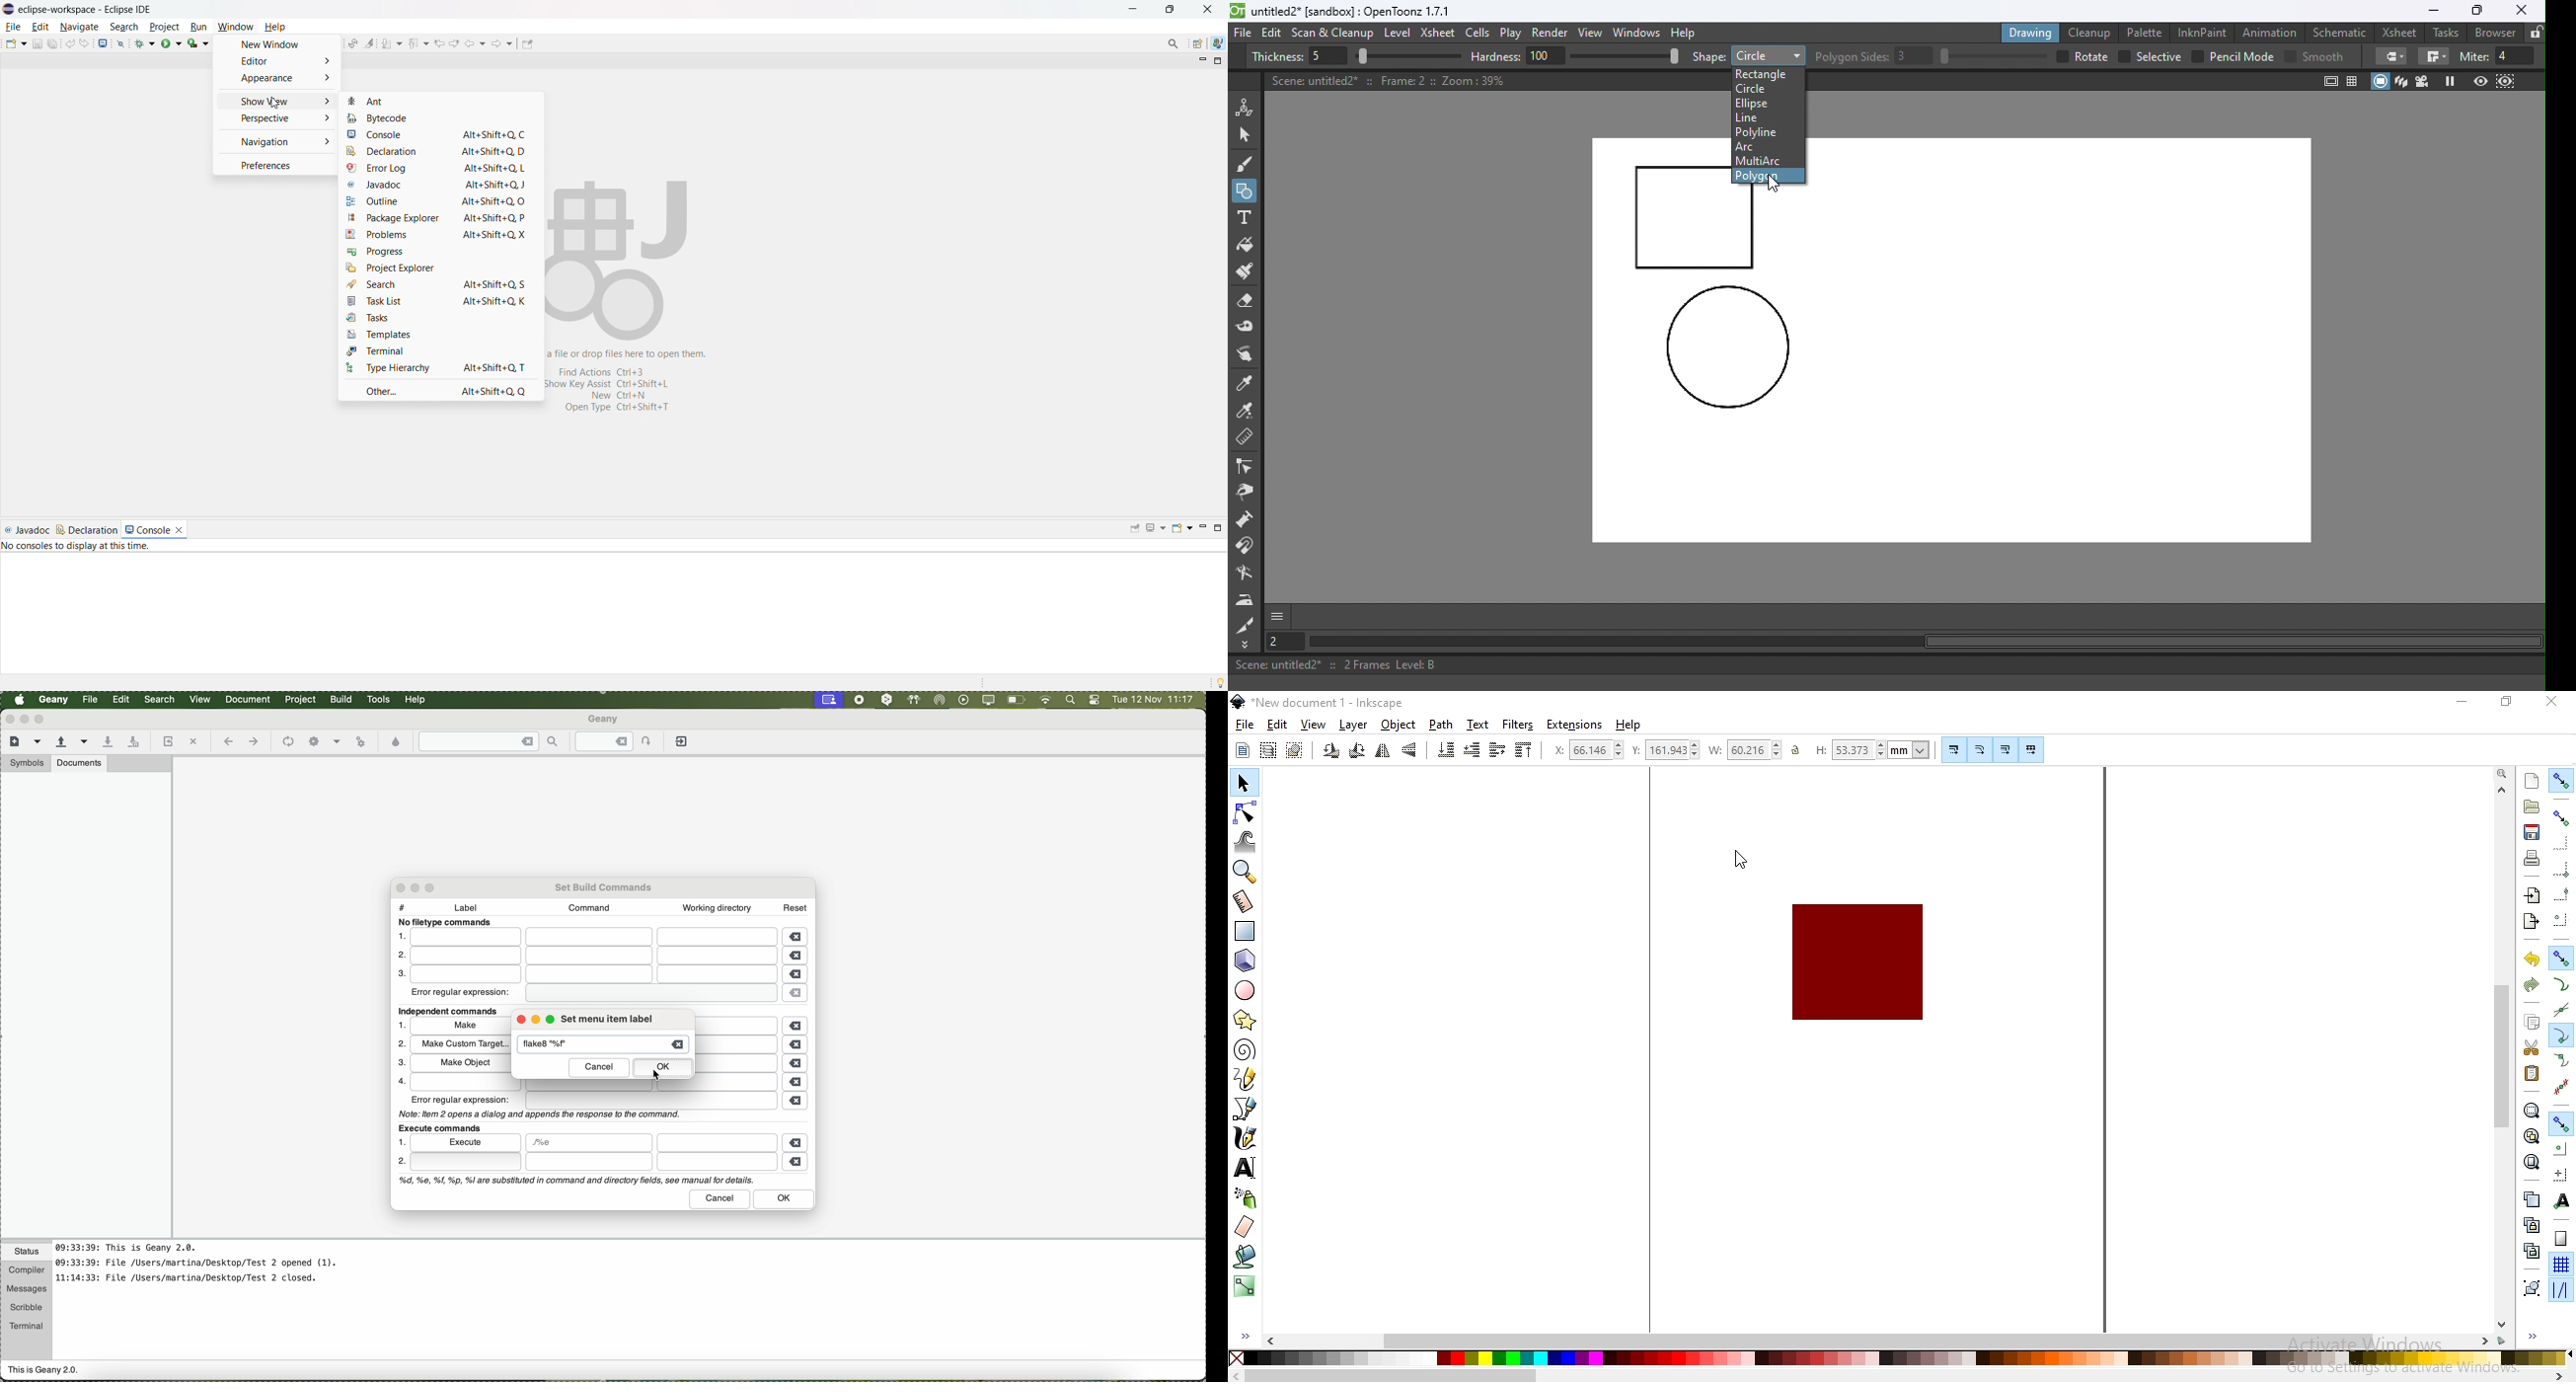 The image size is (2576, 1400). What do you see at coordinates (586, 907) in the screenshot?
I see `command` at bounding box center [586, 907].